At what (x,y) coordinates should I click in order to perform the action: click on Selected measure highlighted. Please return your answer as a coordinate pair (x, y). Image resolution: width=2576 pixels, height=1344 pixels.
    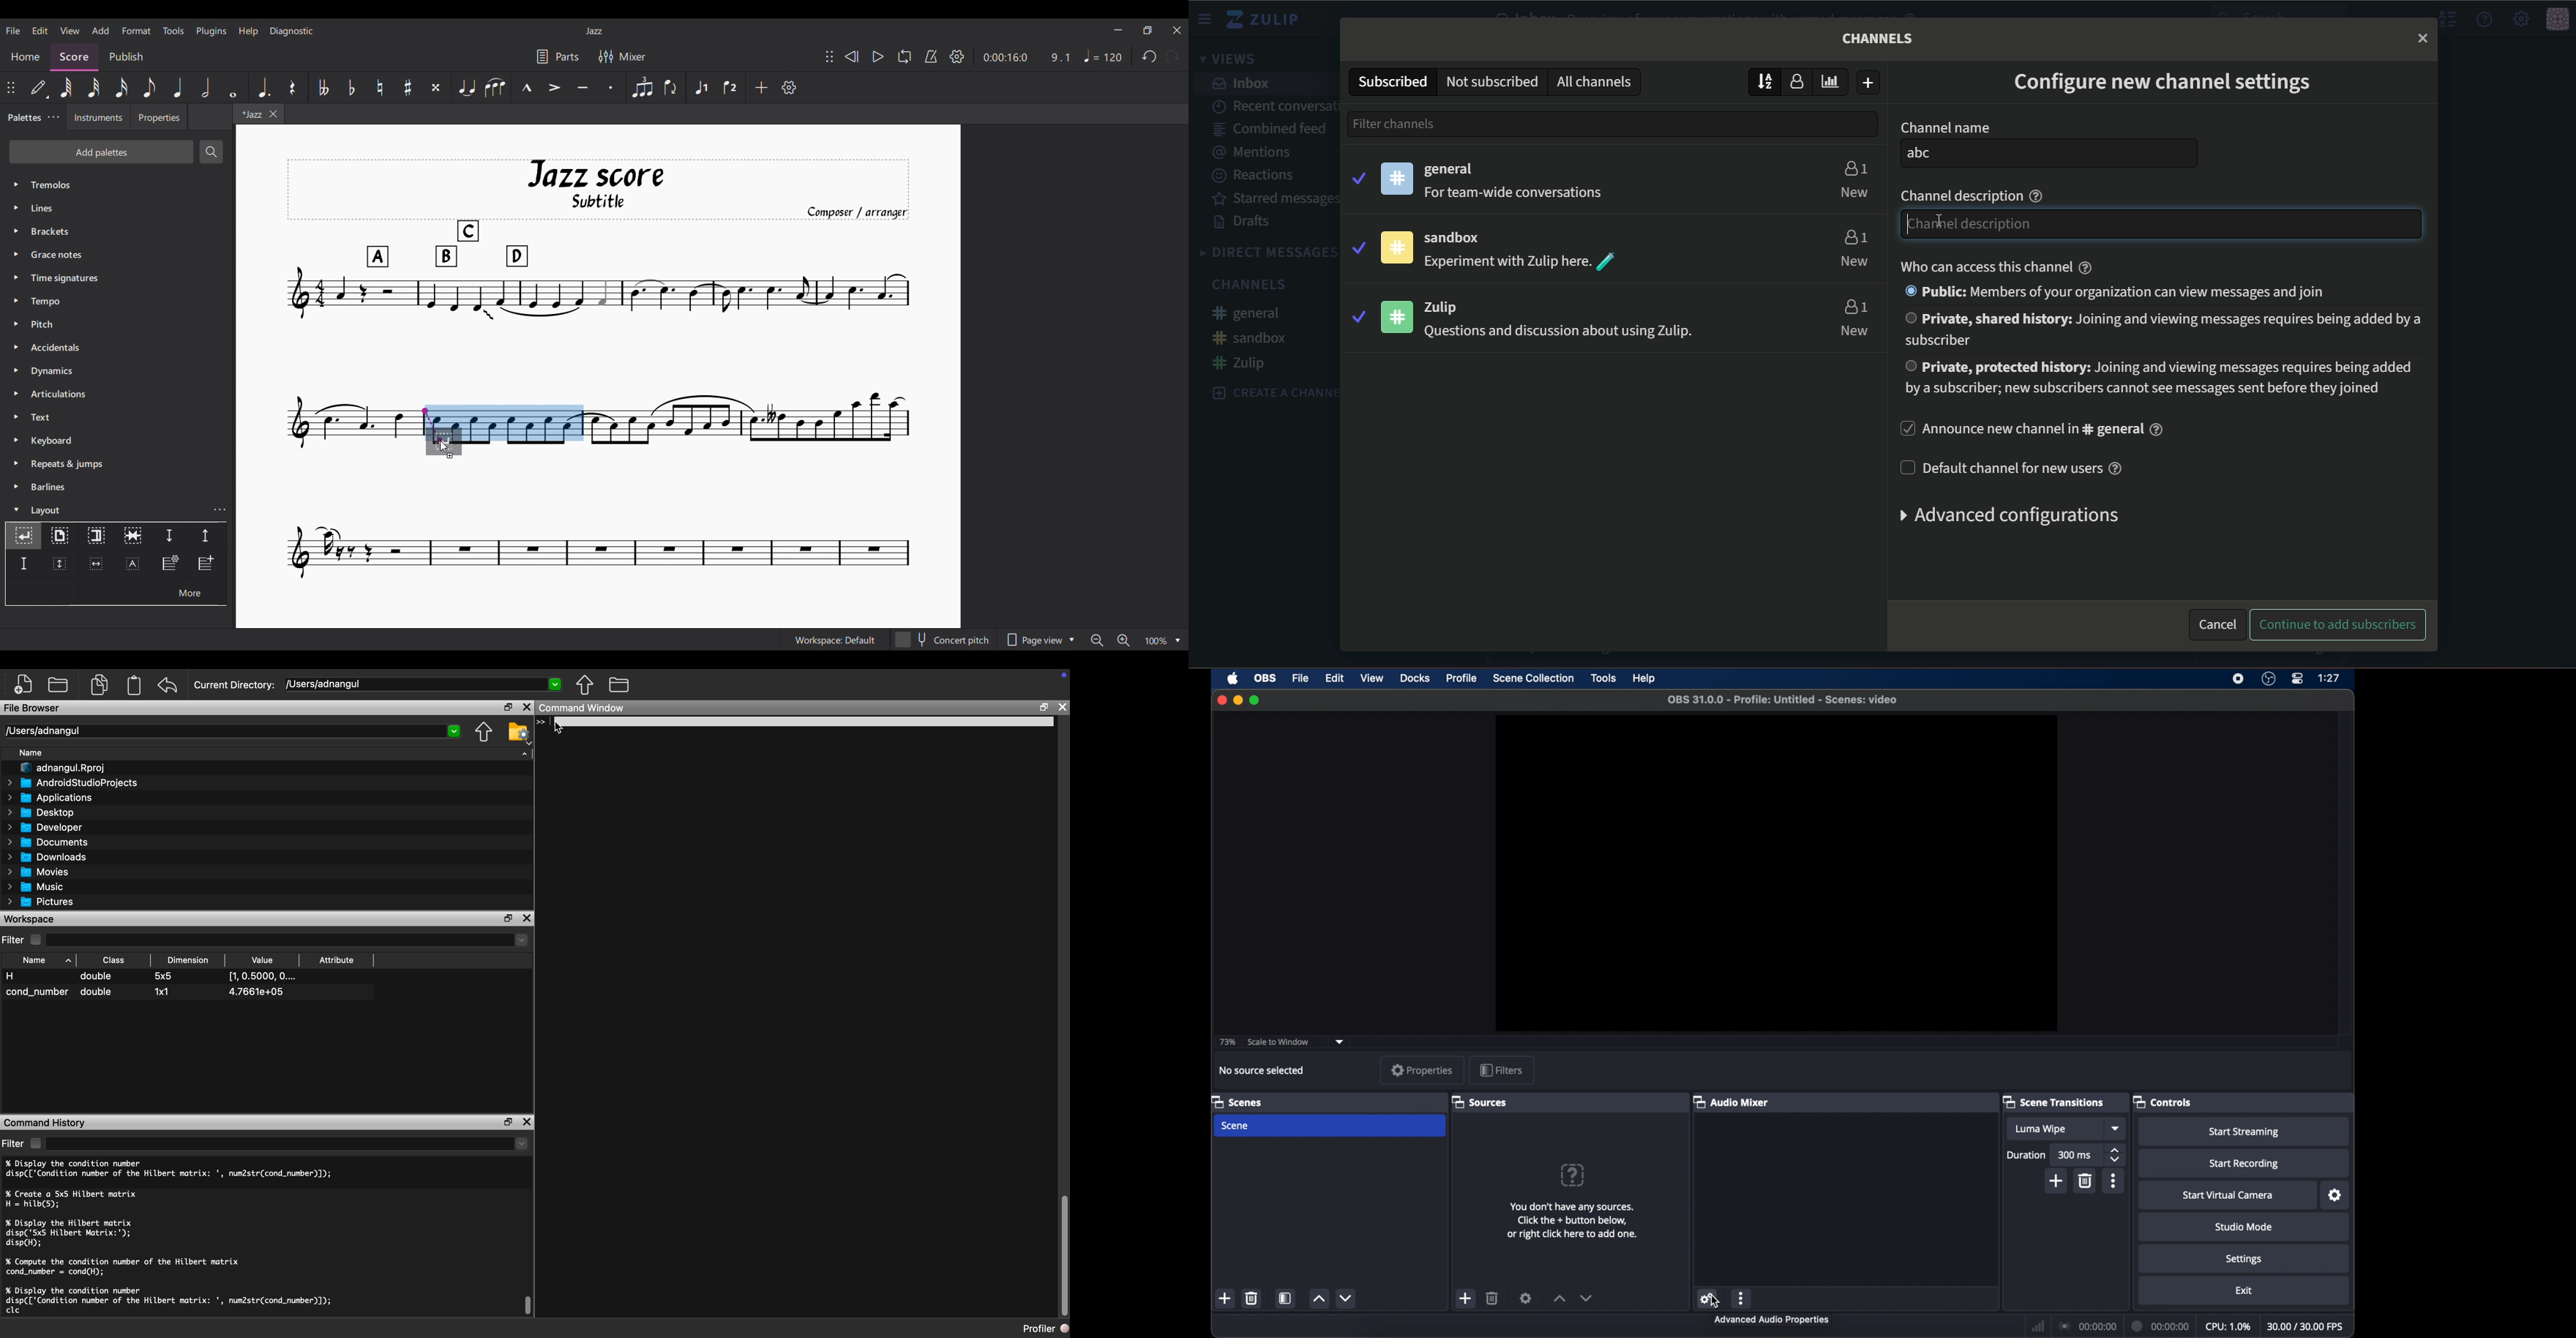
    Looking at the image, I should click on (525, 422).